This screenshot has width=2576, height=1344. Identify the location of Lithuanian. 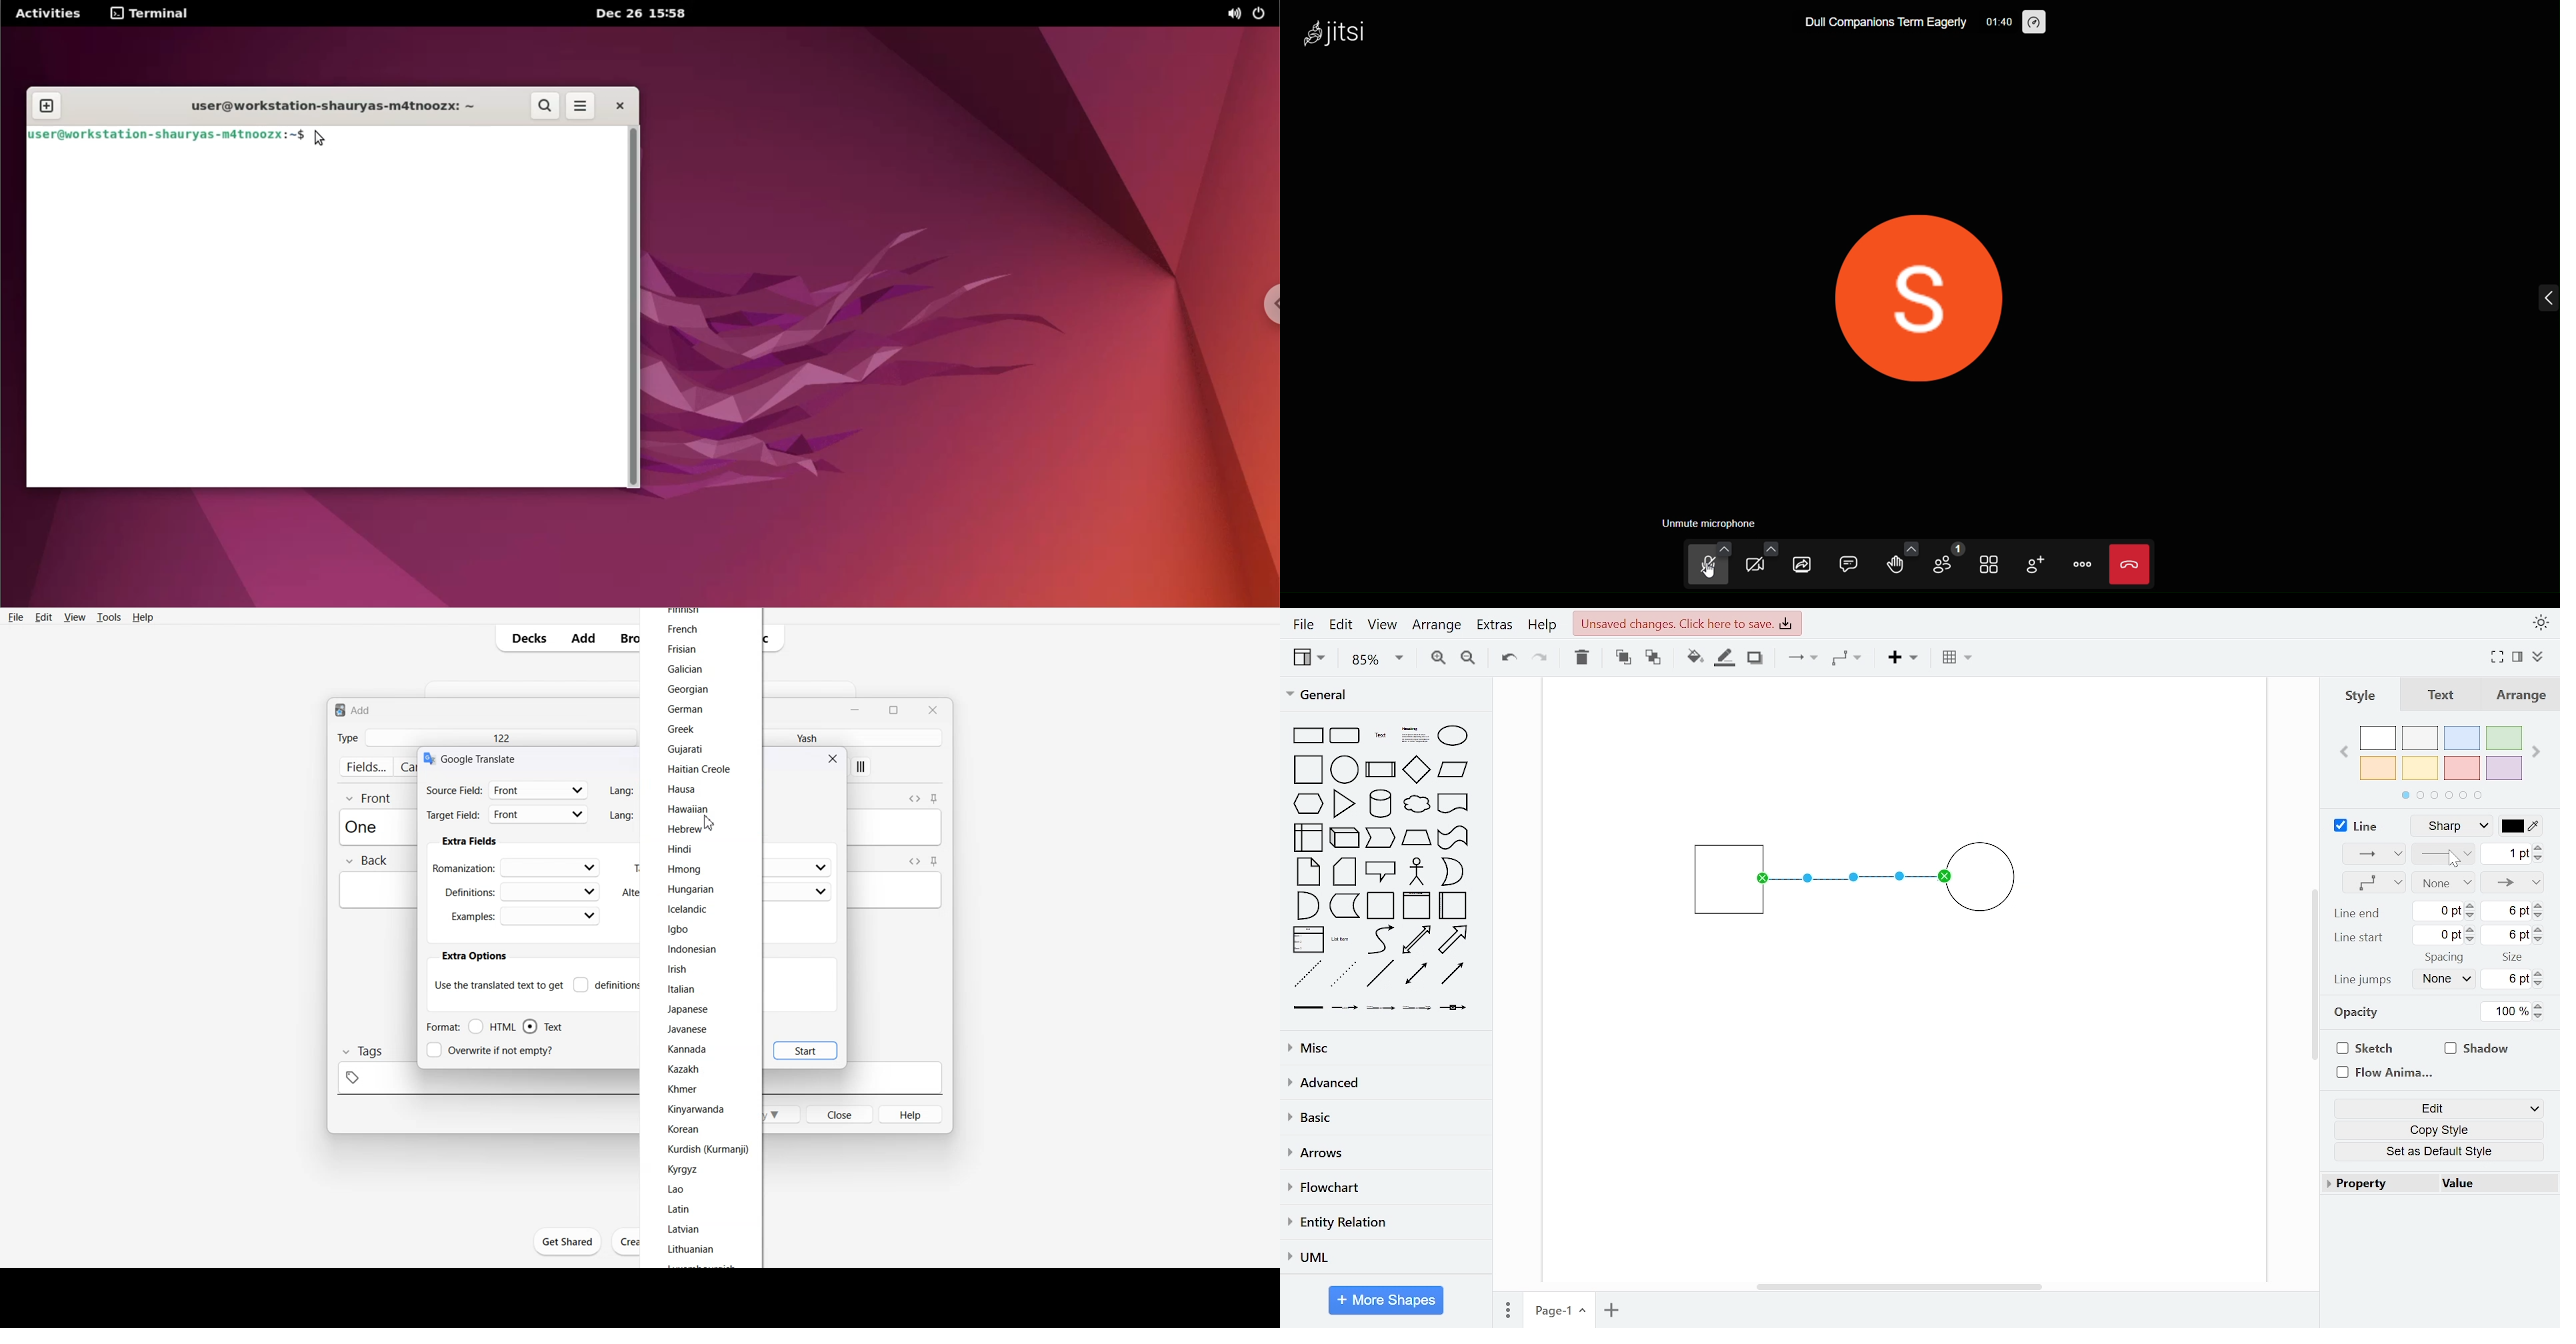
(692, 1249).